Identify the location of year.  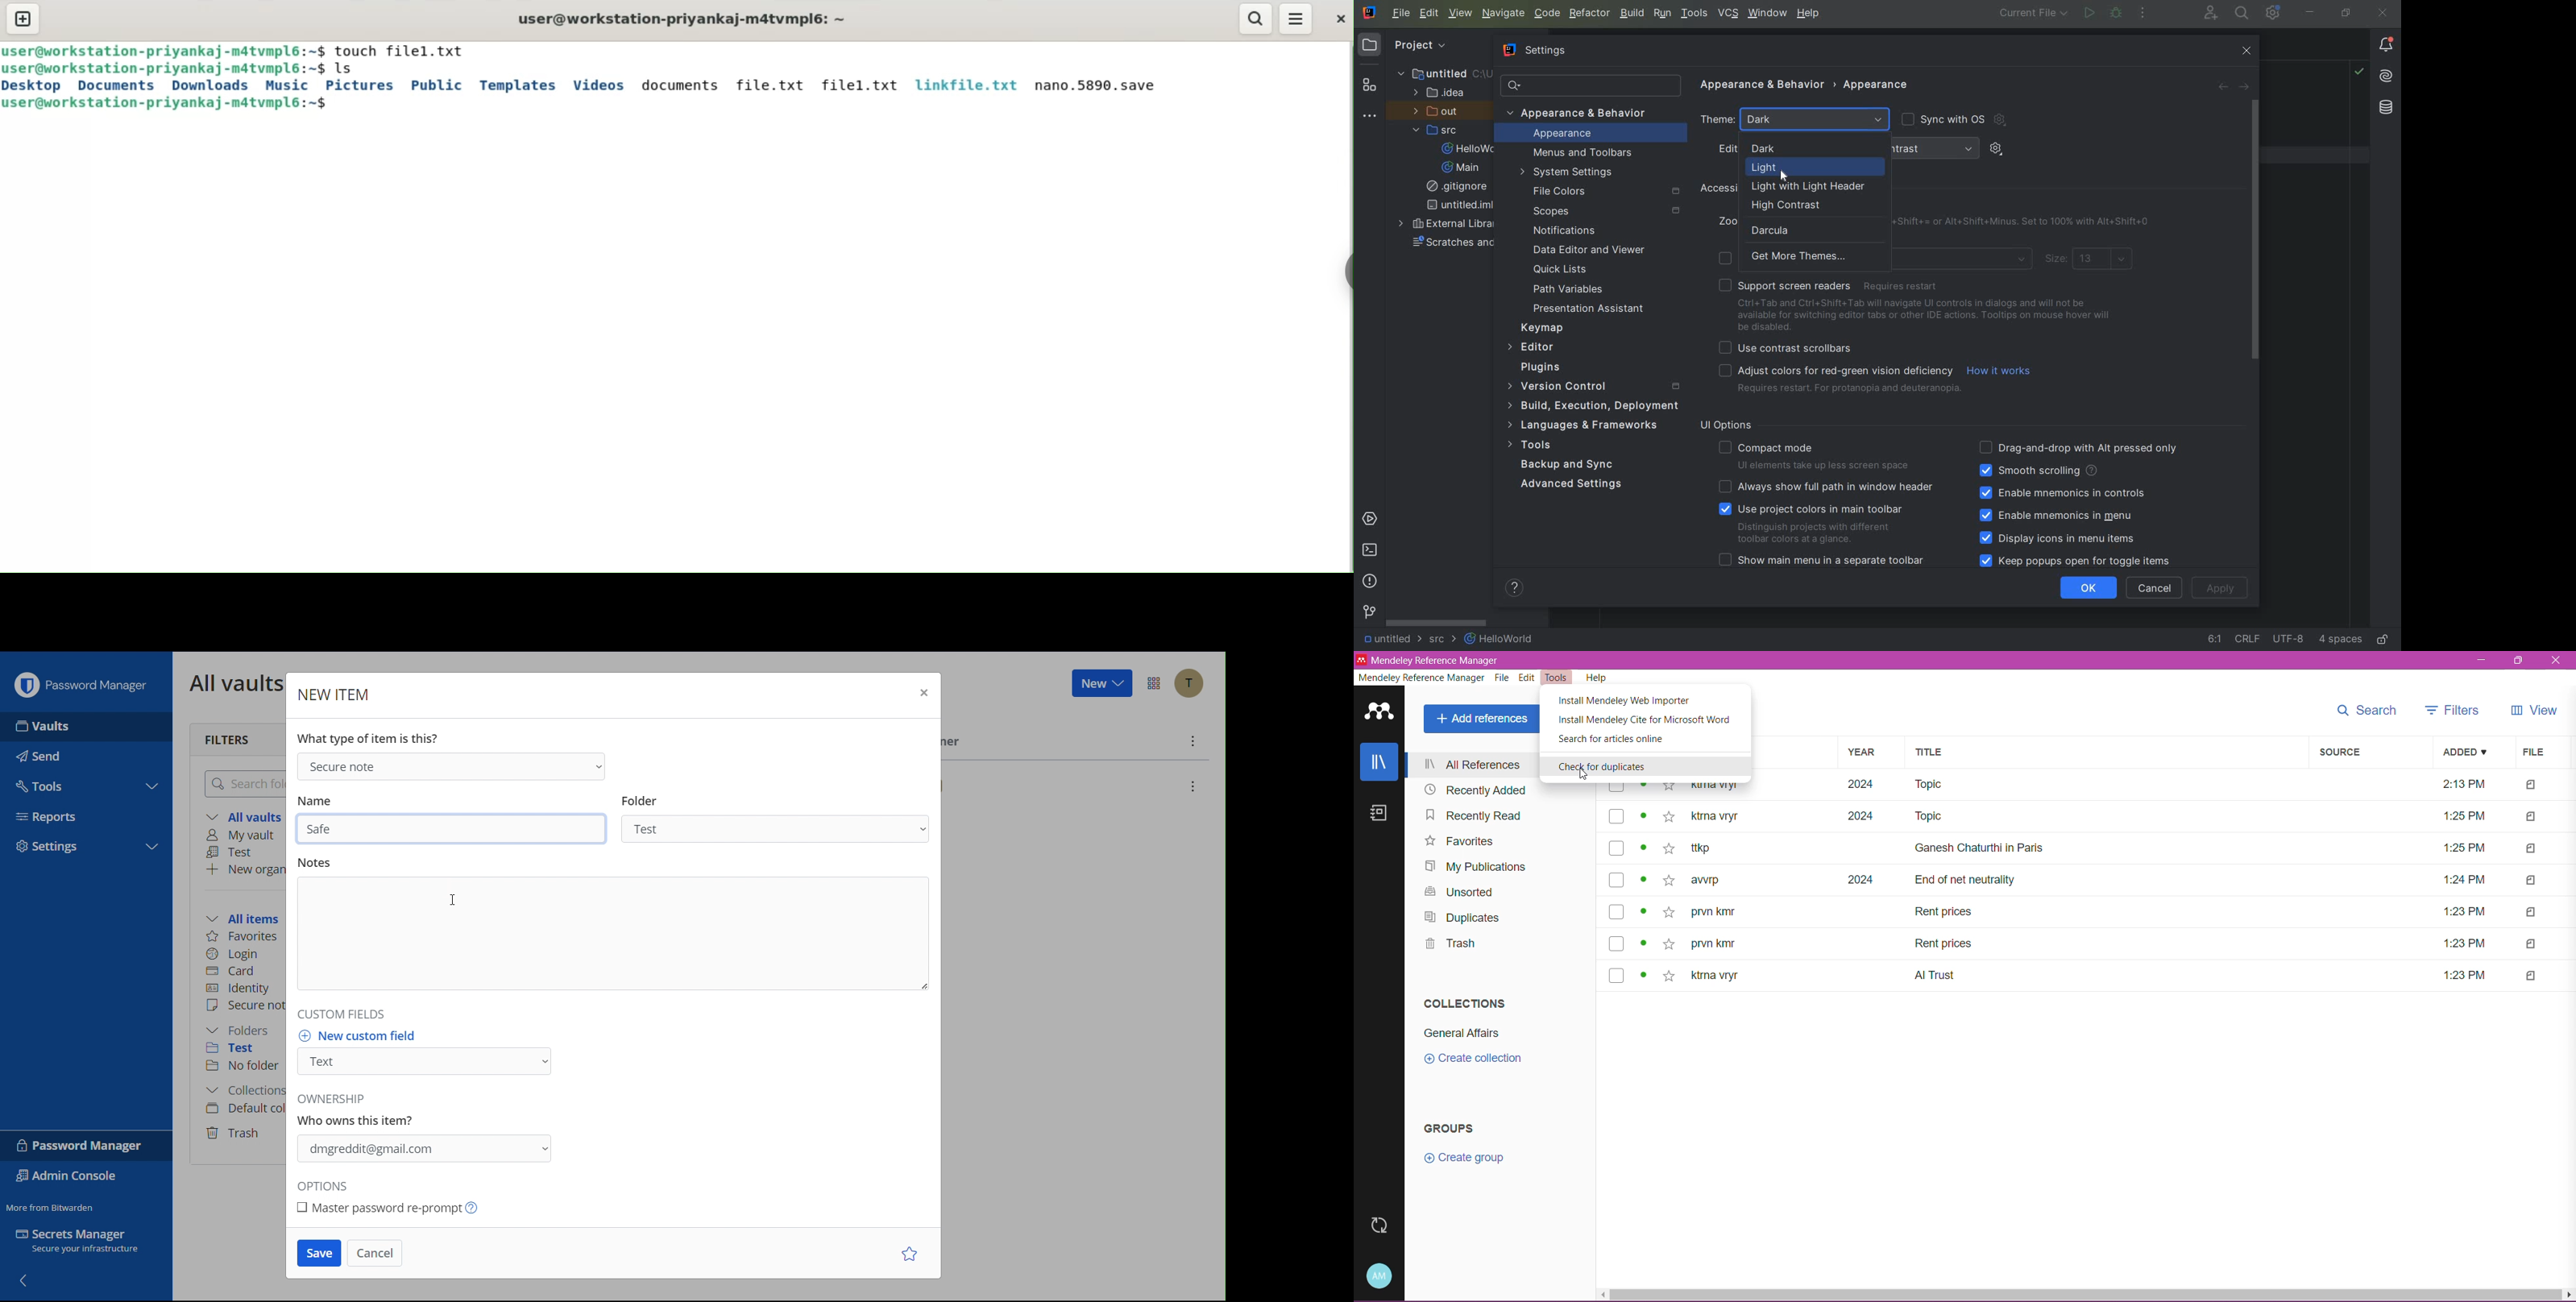
(1863, 817).